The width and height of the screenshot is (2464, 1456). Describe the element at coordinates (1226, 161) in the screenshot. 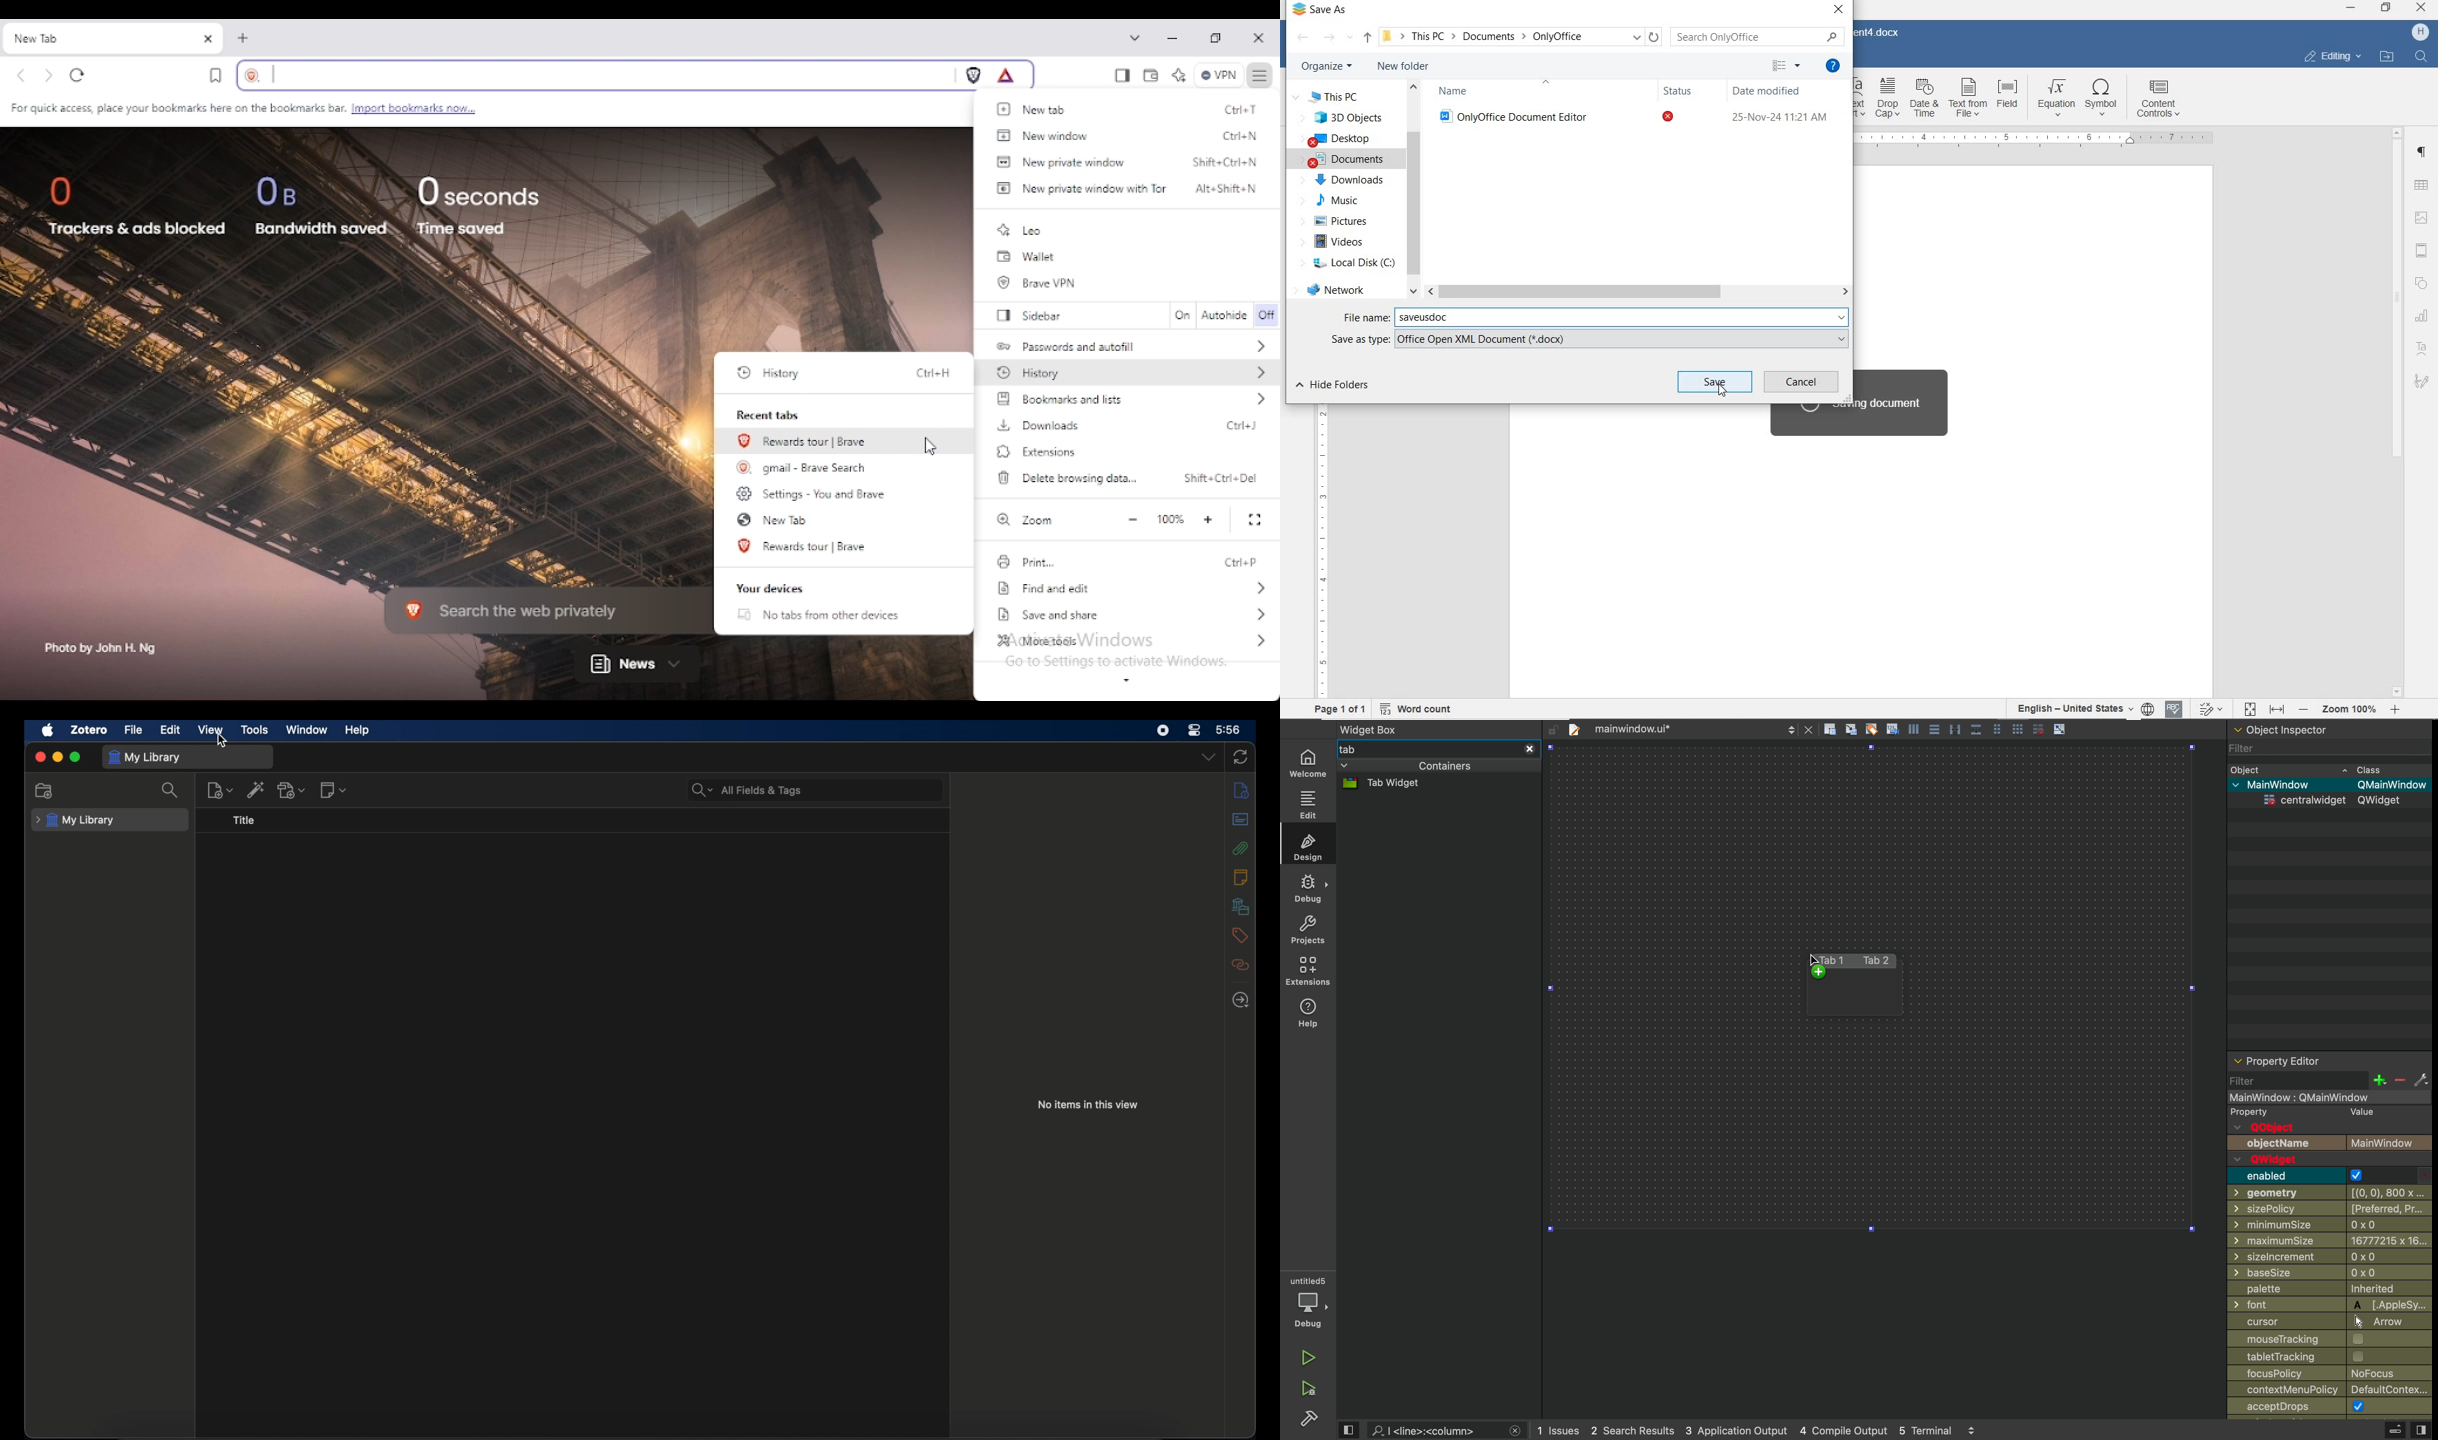

I see `shortcut for new private window` at that location.